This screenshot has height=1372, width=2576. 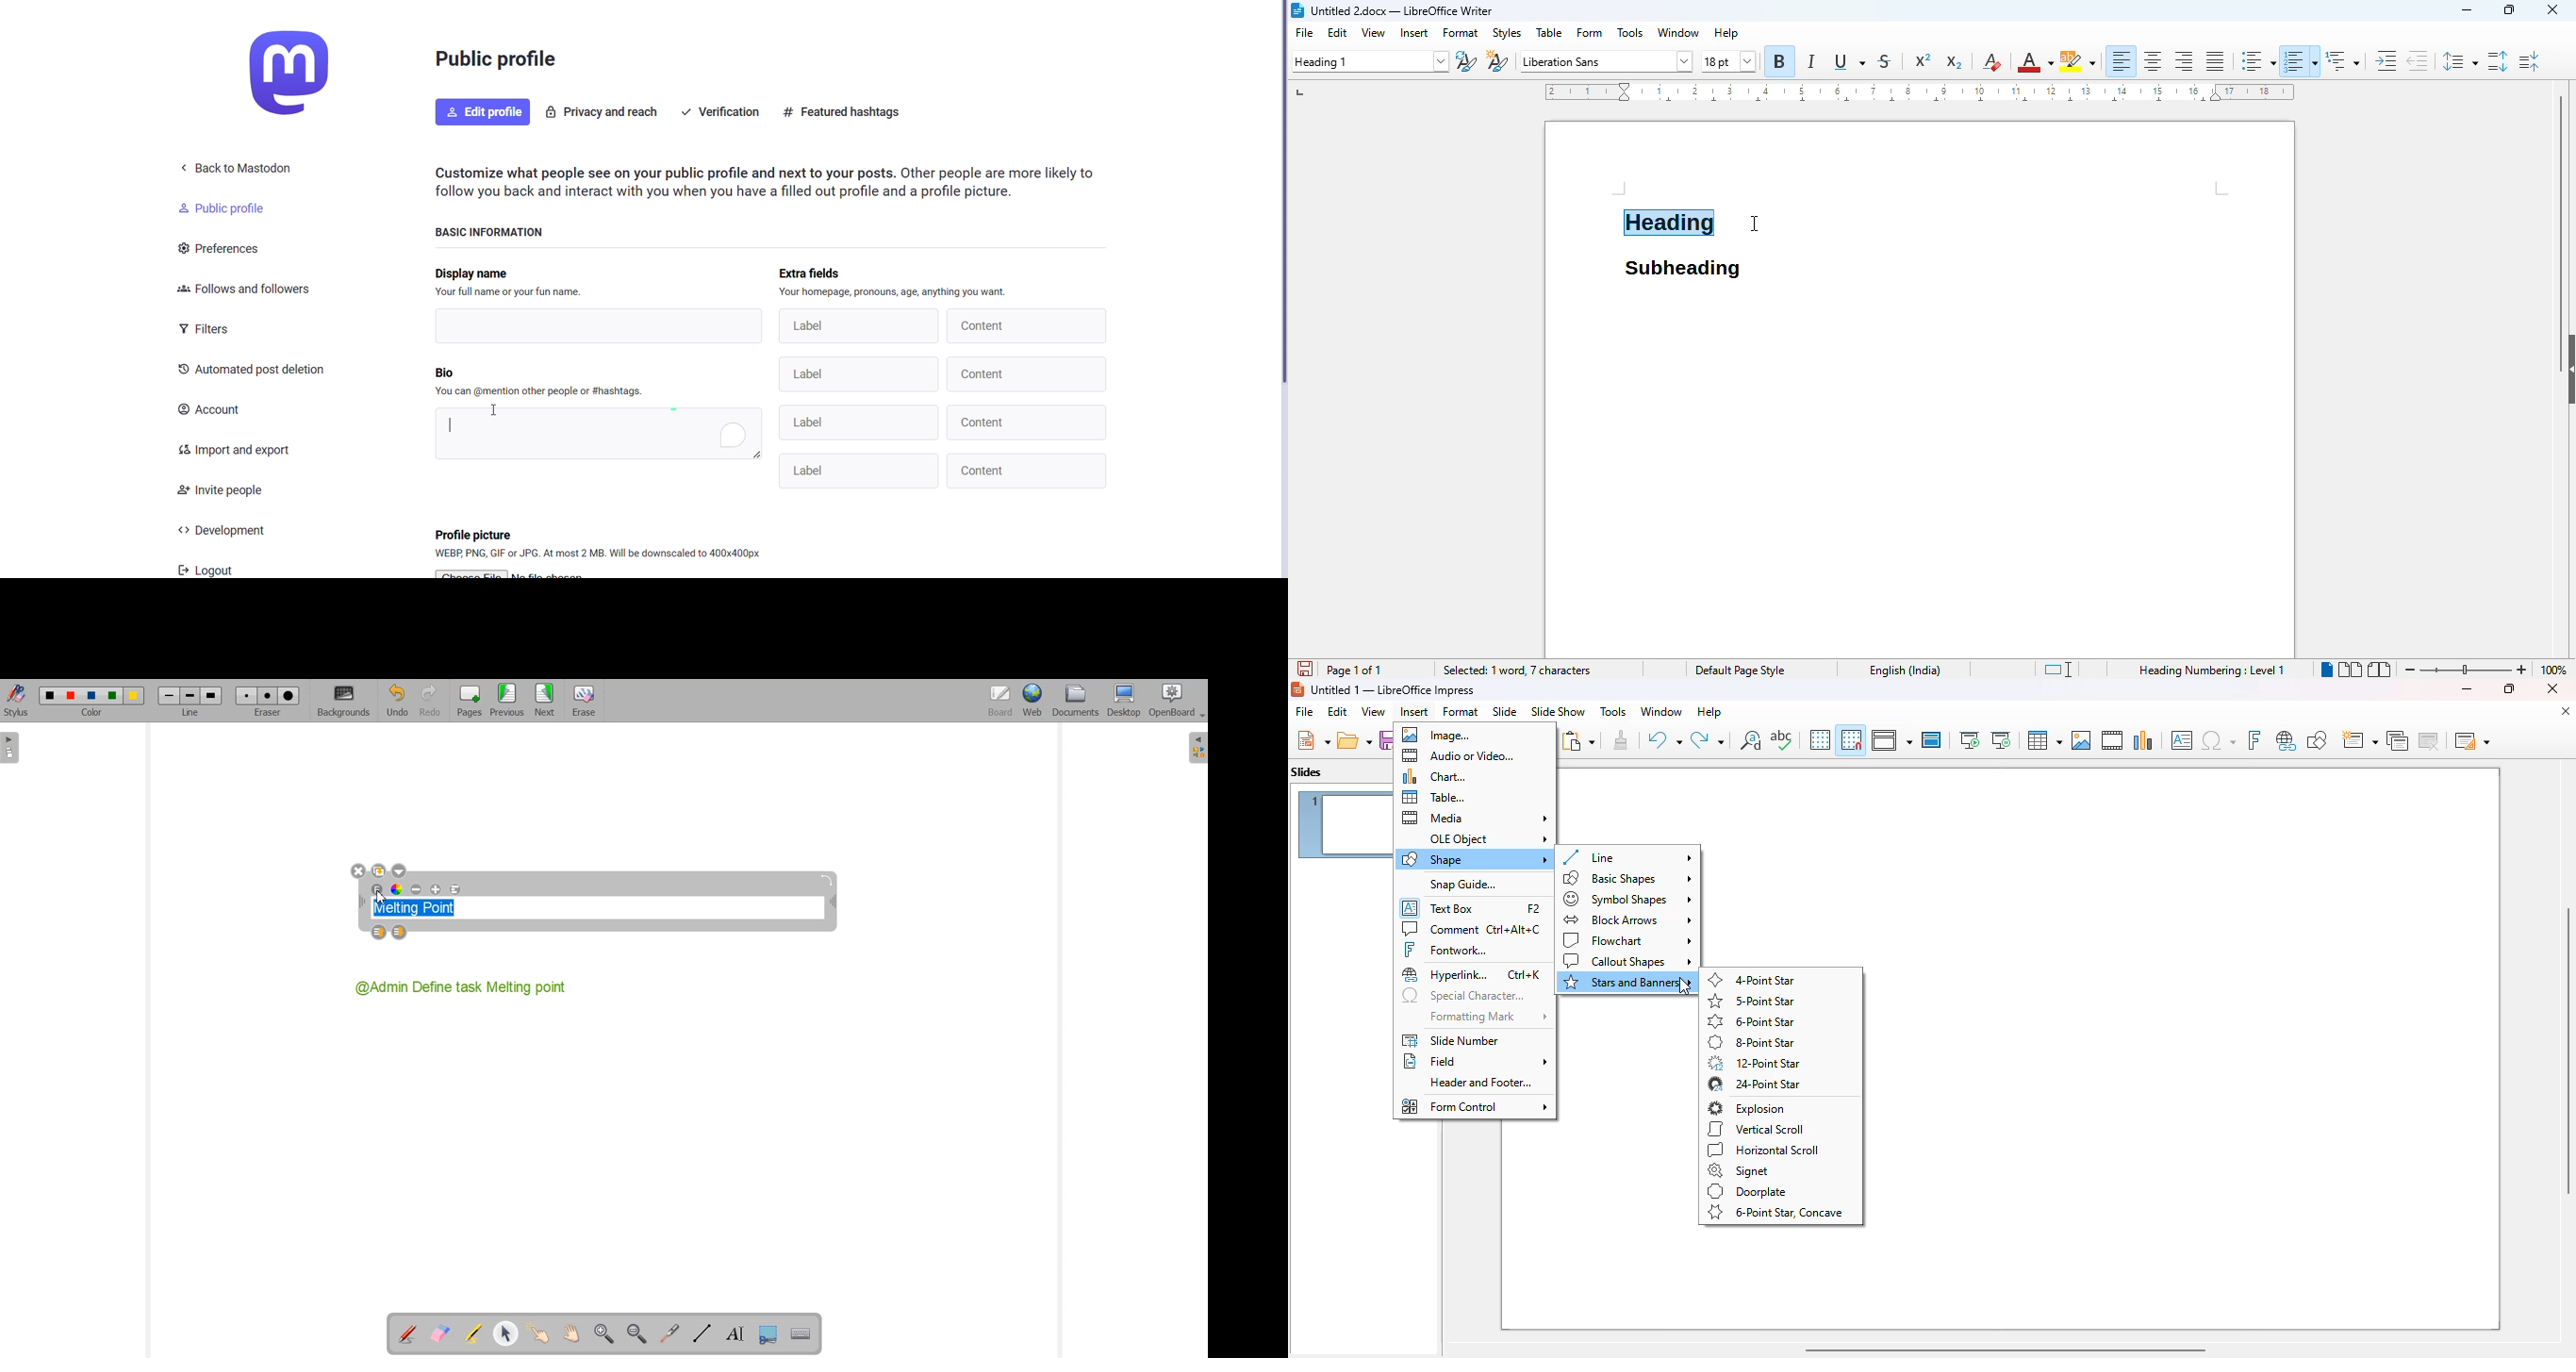 I want to click on Melting Point, so click(x=419, y=905).